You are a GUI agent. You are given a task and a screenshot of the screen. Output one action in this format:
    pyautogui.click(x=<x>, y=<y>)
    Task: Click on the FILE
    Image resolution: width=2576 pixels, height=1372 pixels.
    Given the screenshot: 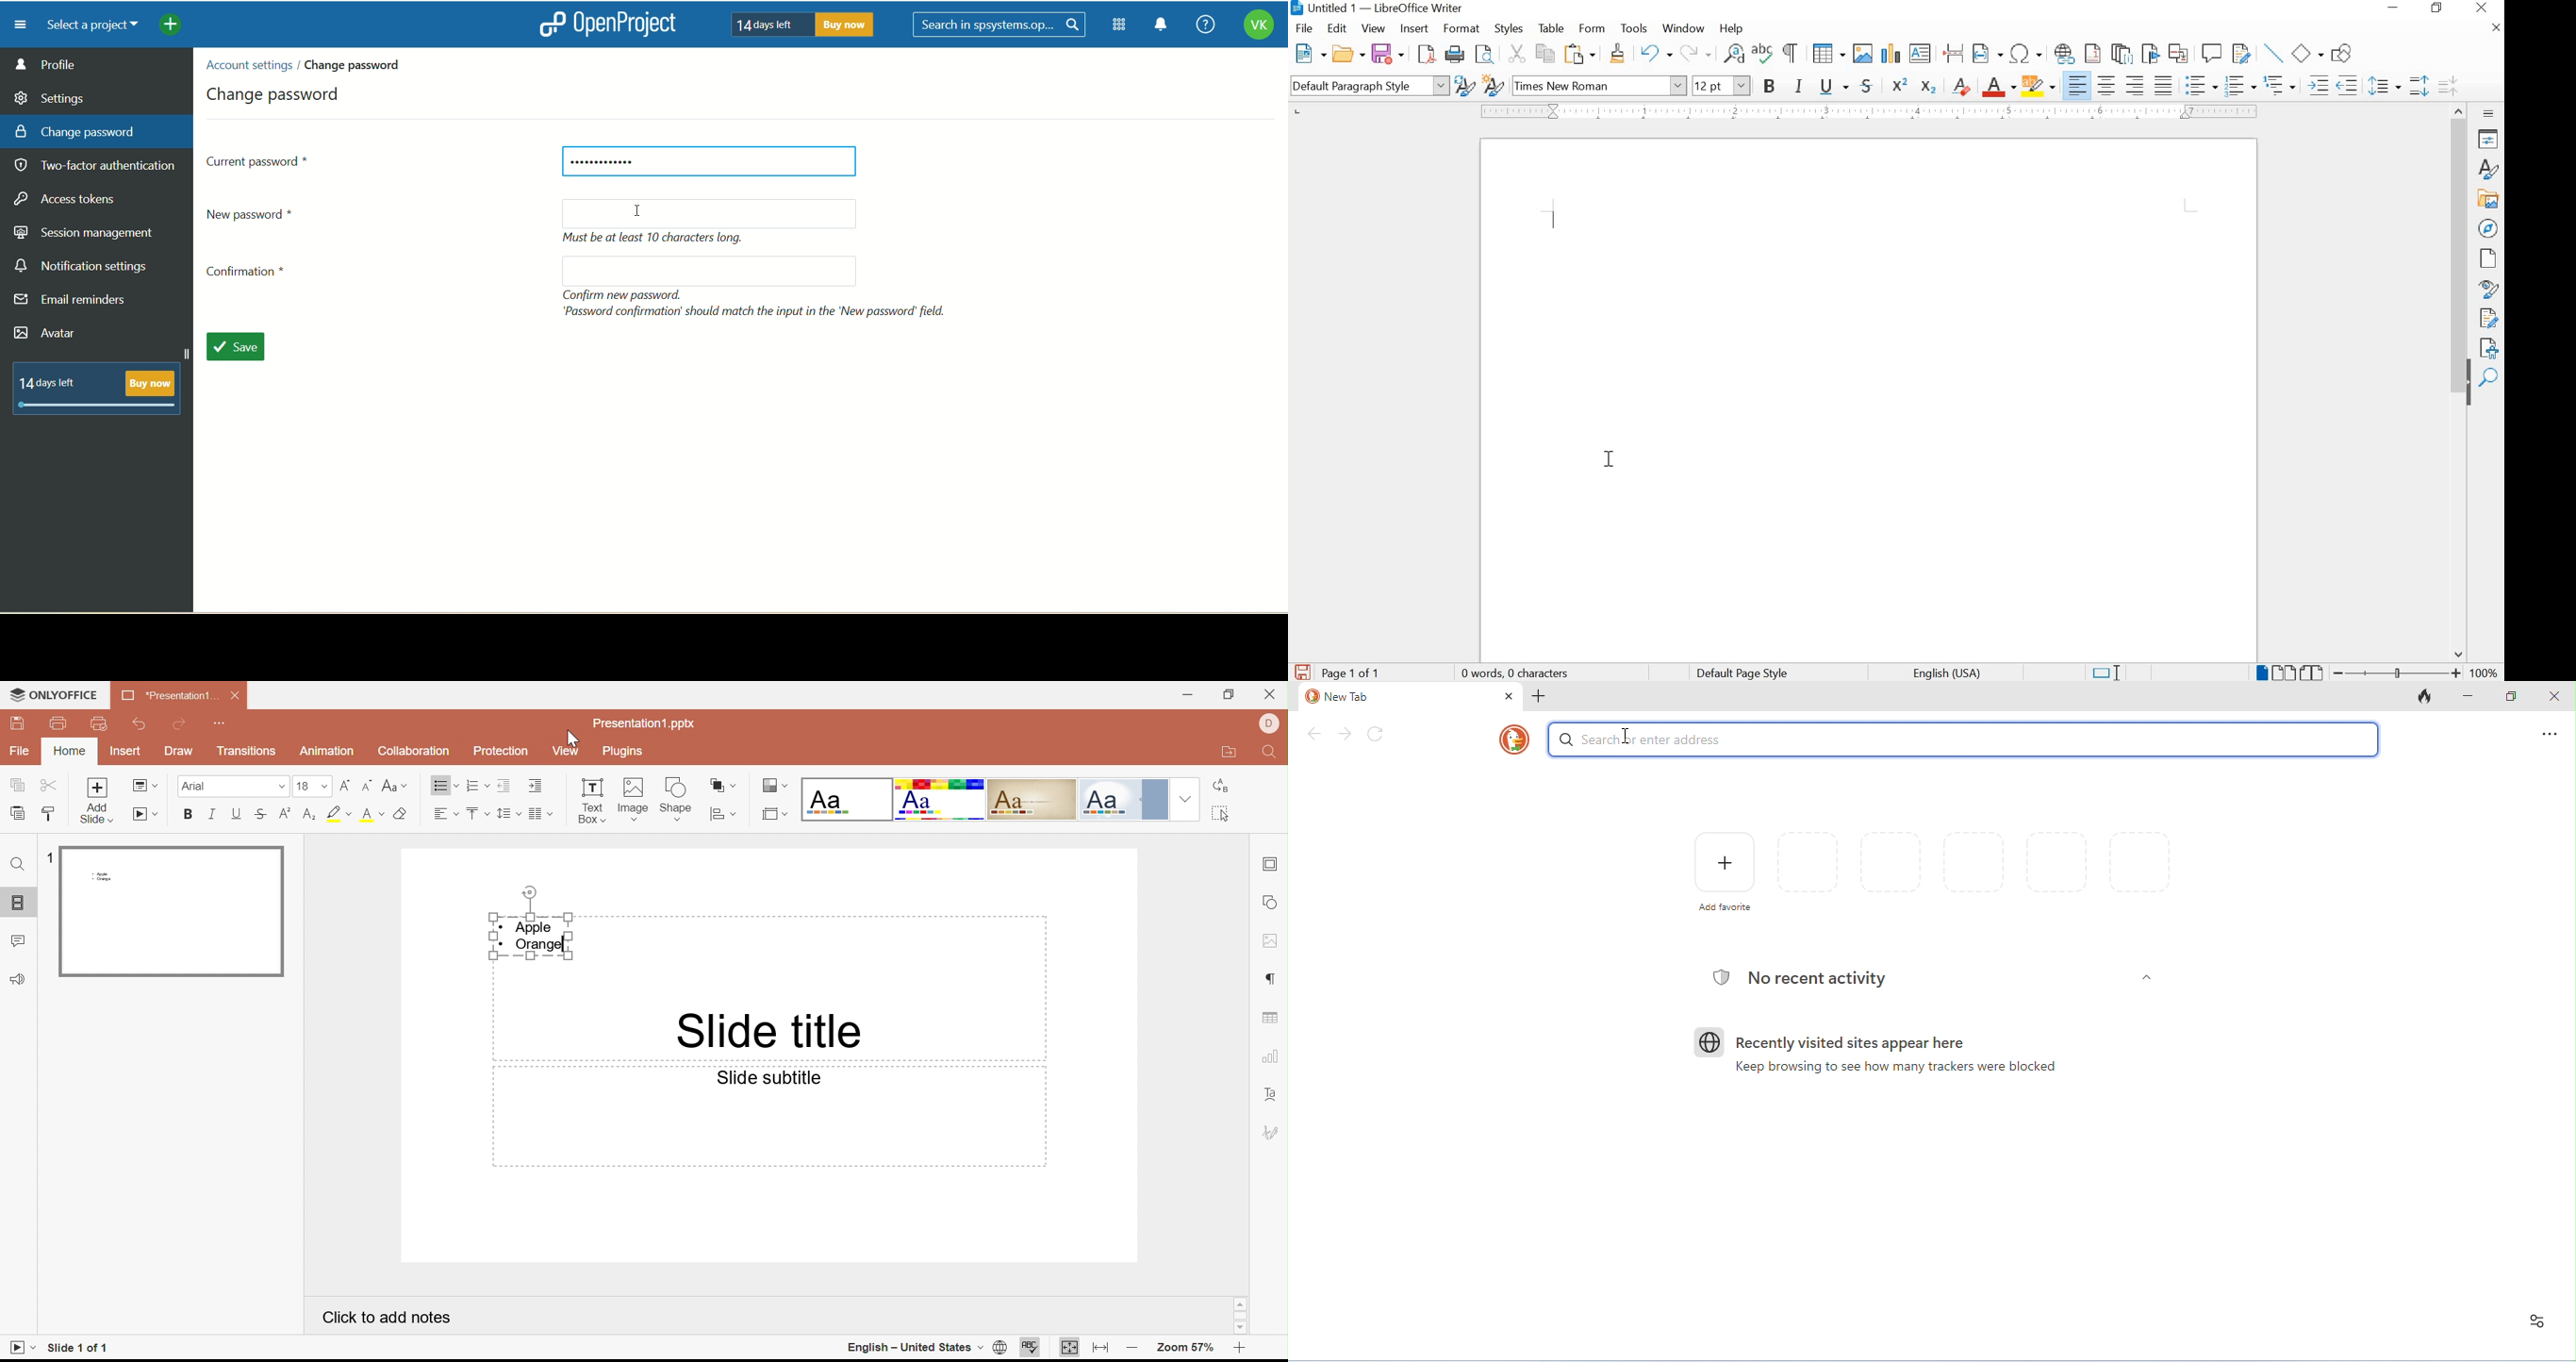 What is the action you would take?
    pyautogui.click(x=1306, y=29)
    